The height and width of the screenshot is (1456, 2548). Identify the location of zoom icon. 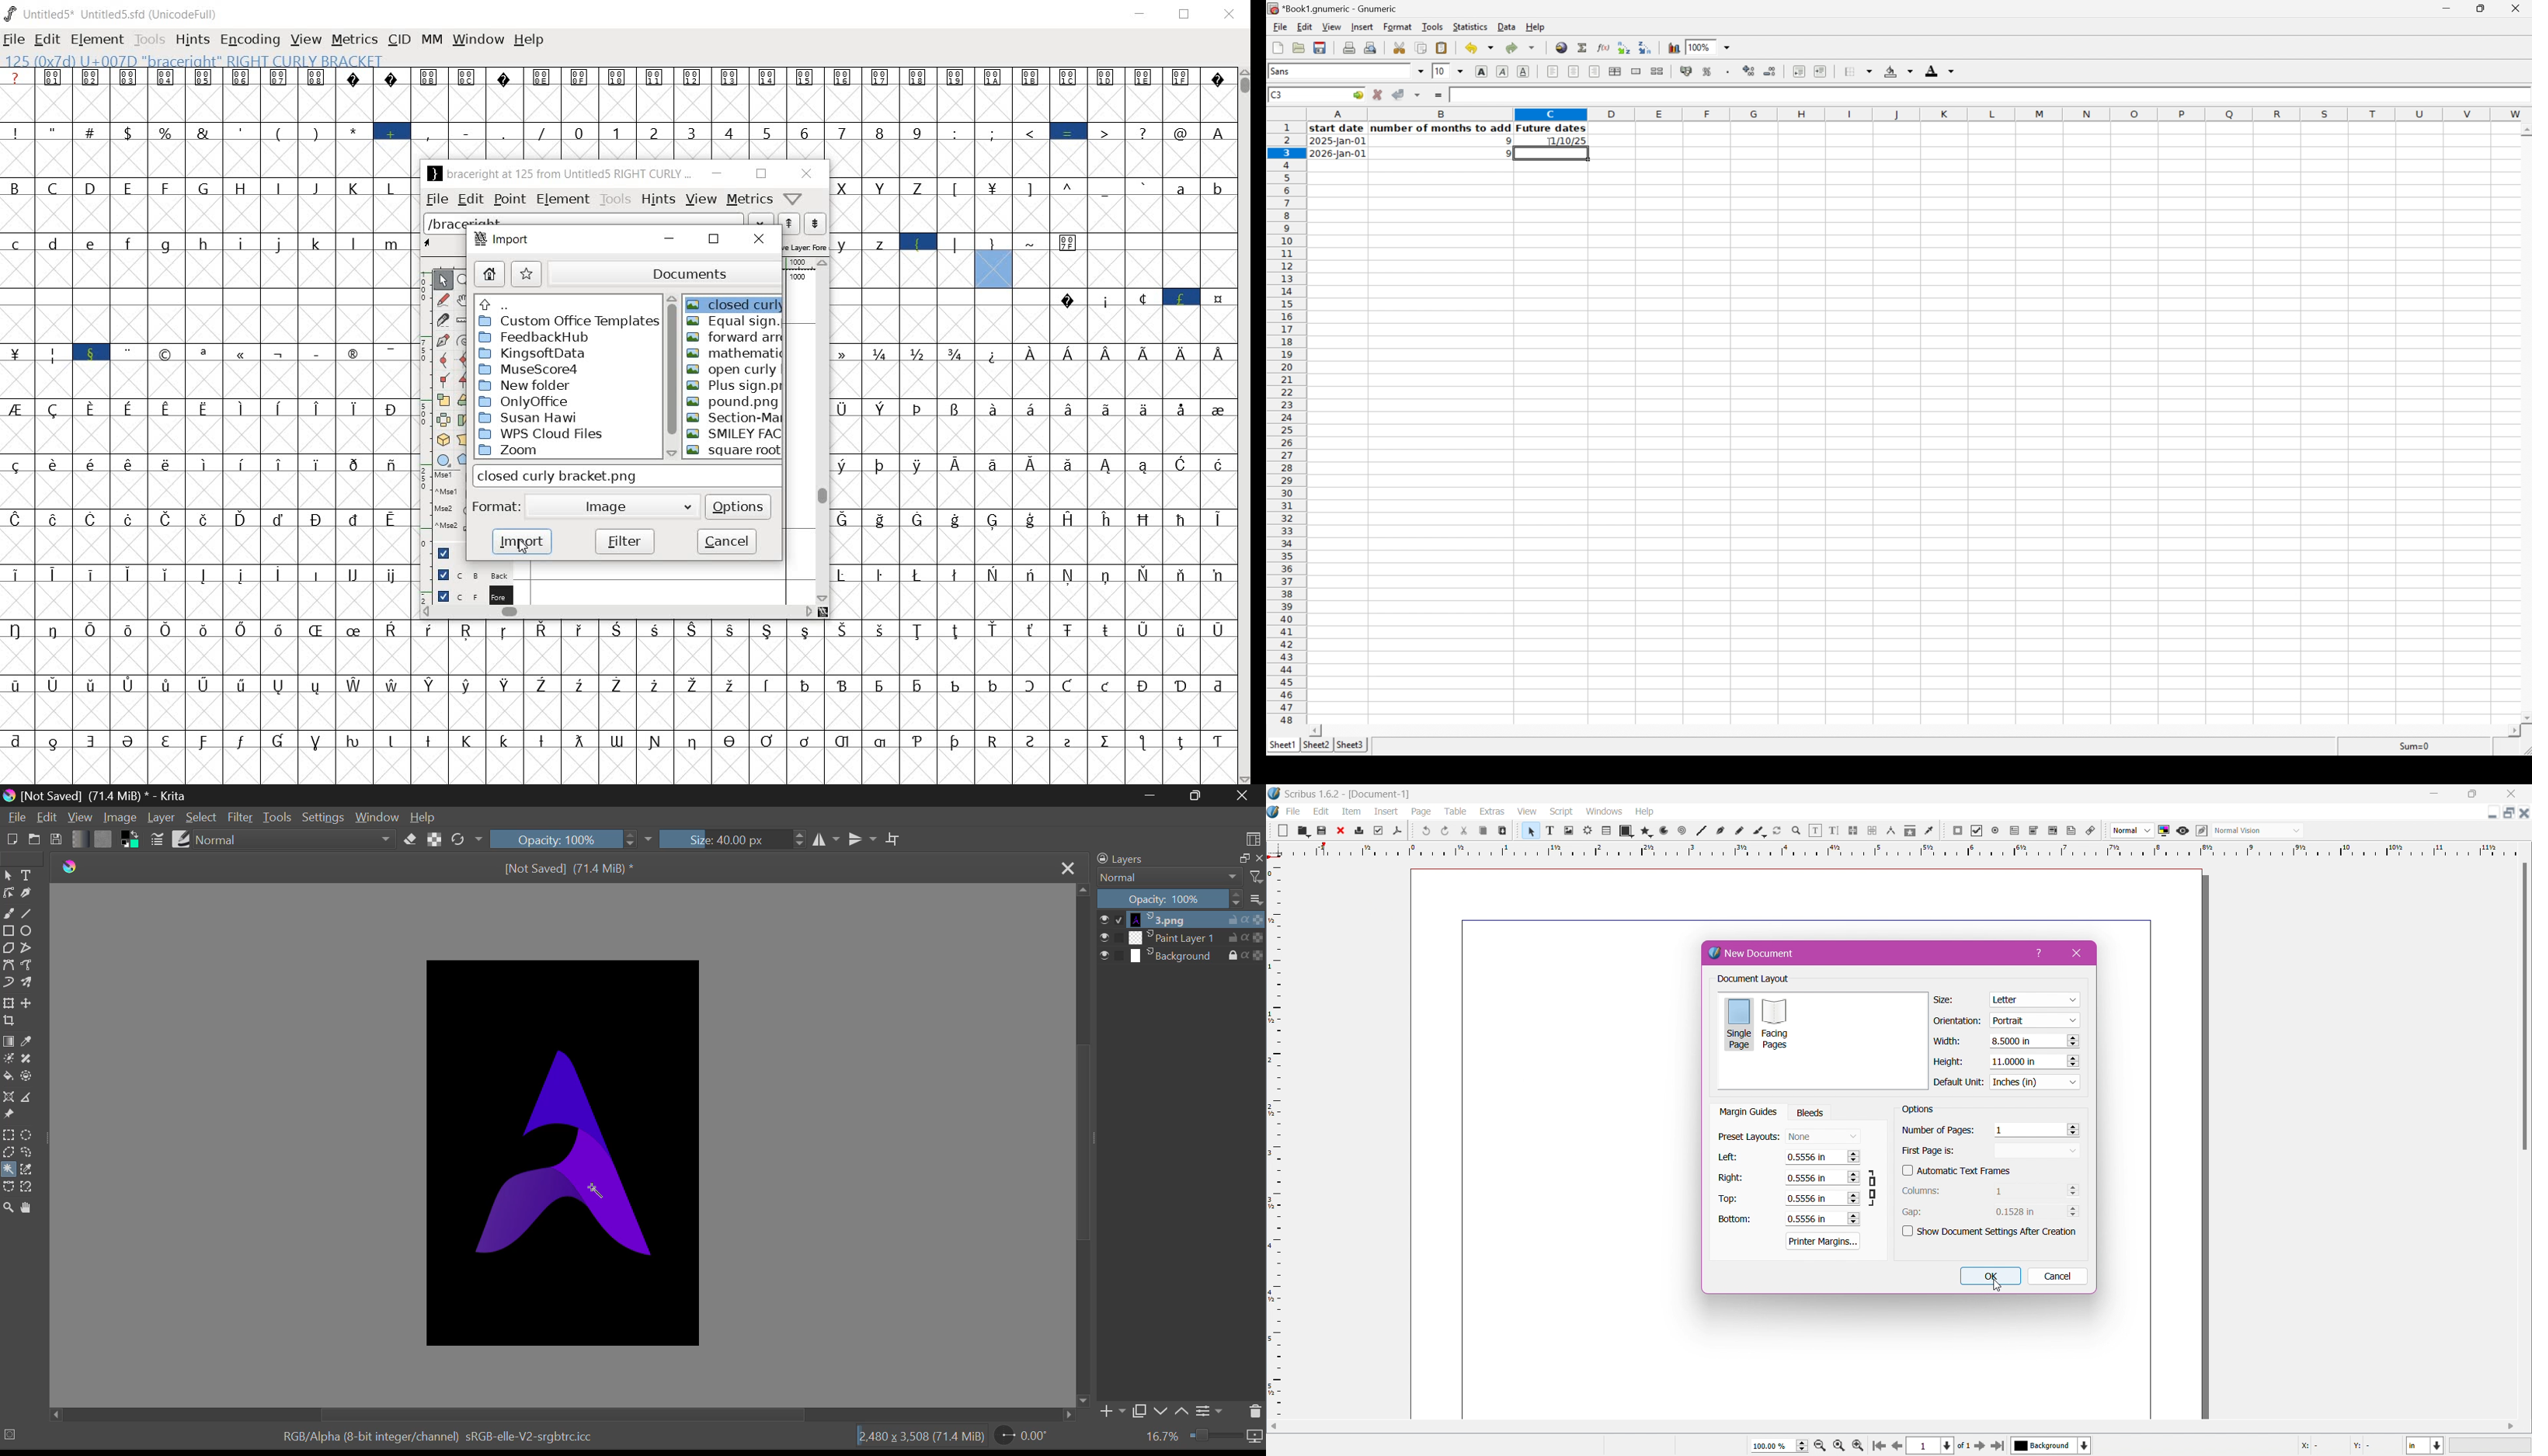
(1840, 1446).